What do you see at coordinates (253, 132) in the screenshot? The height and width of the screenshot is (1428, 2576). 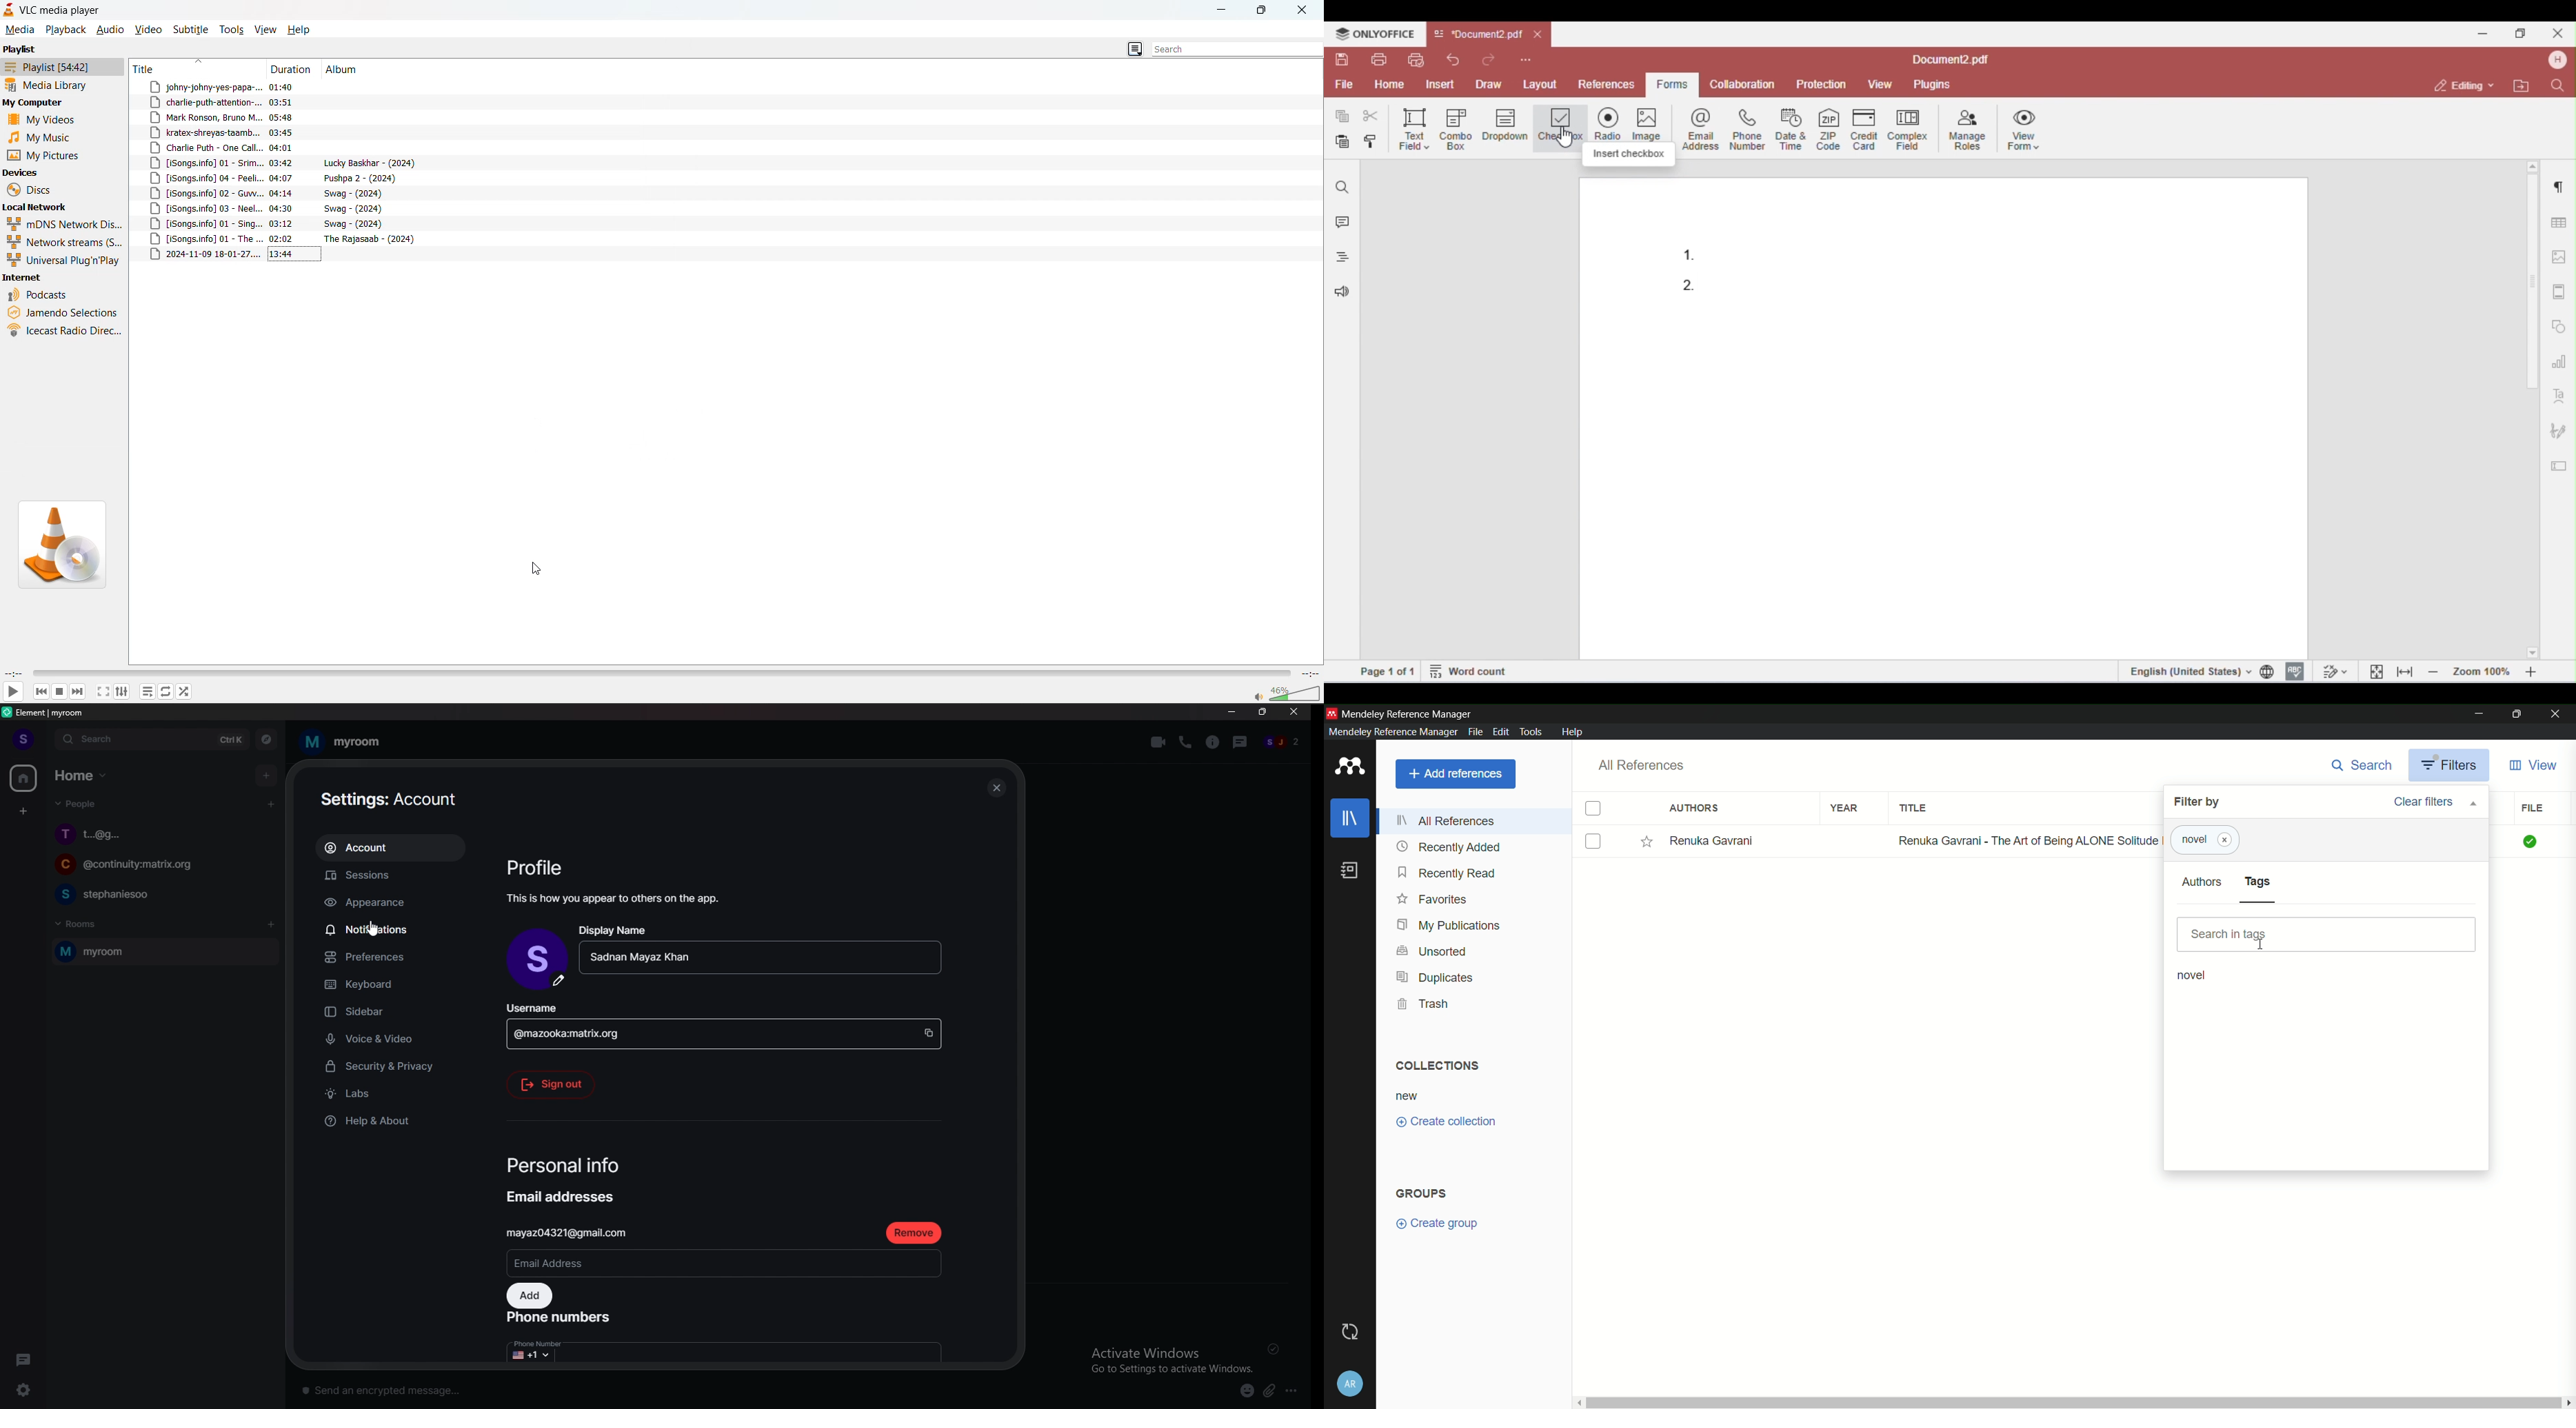 I see `track 3 title, duration and album details` at bounding box center [253, 132].